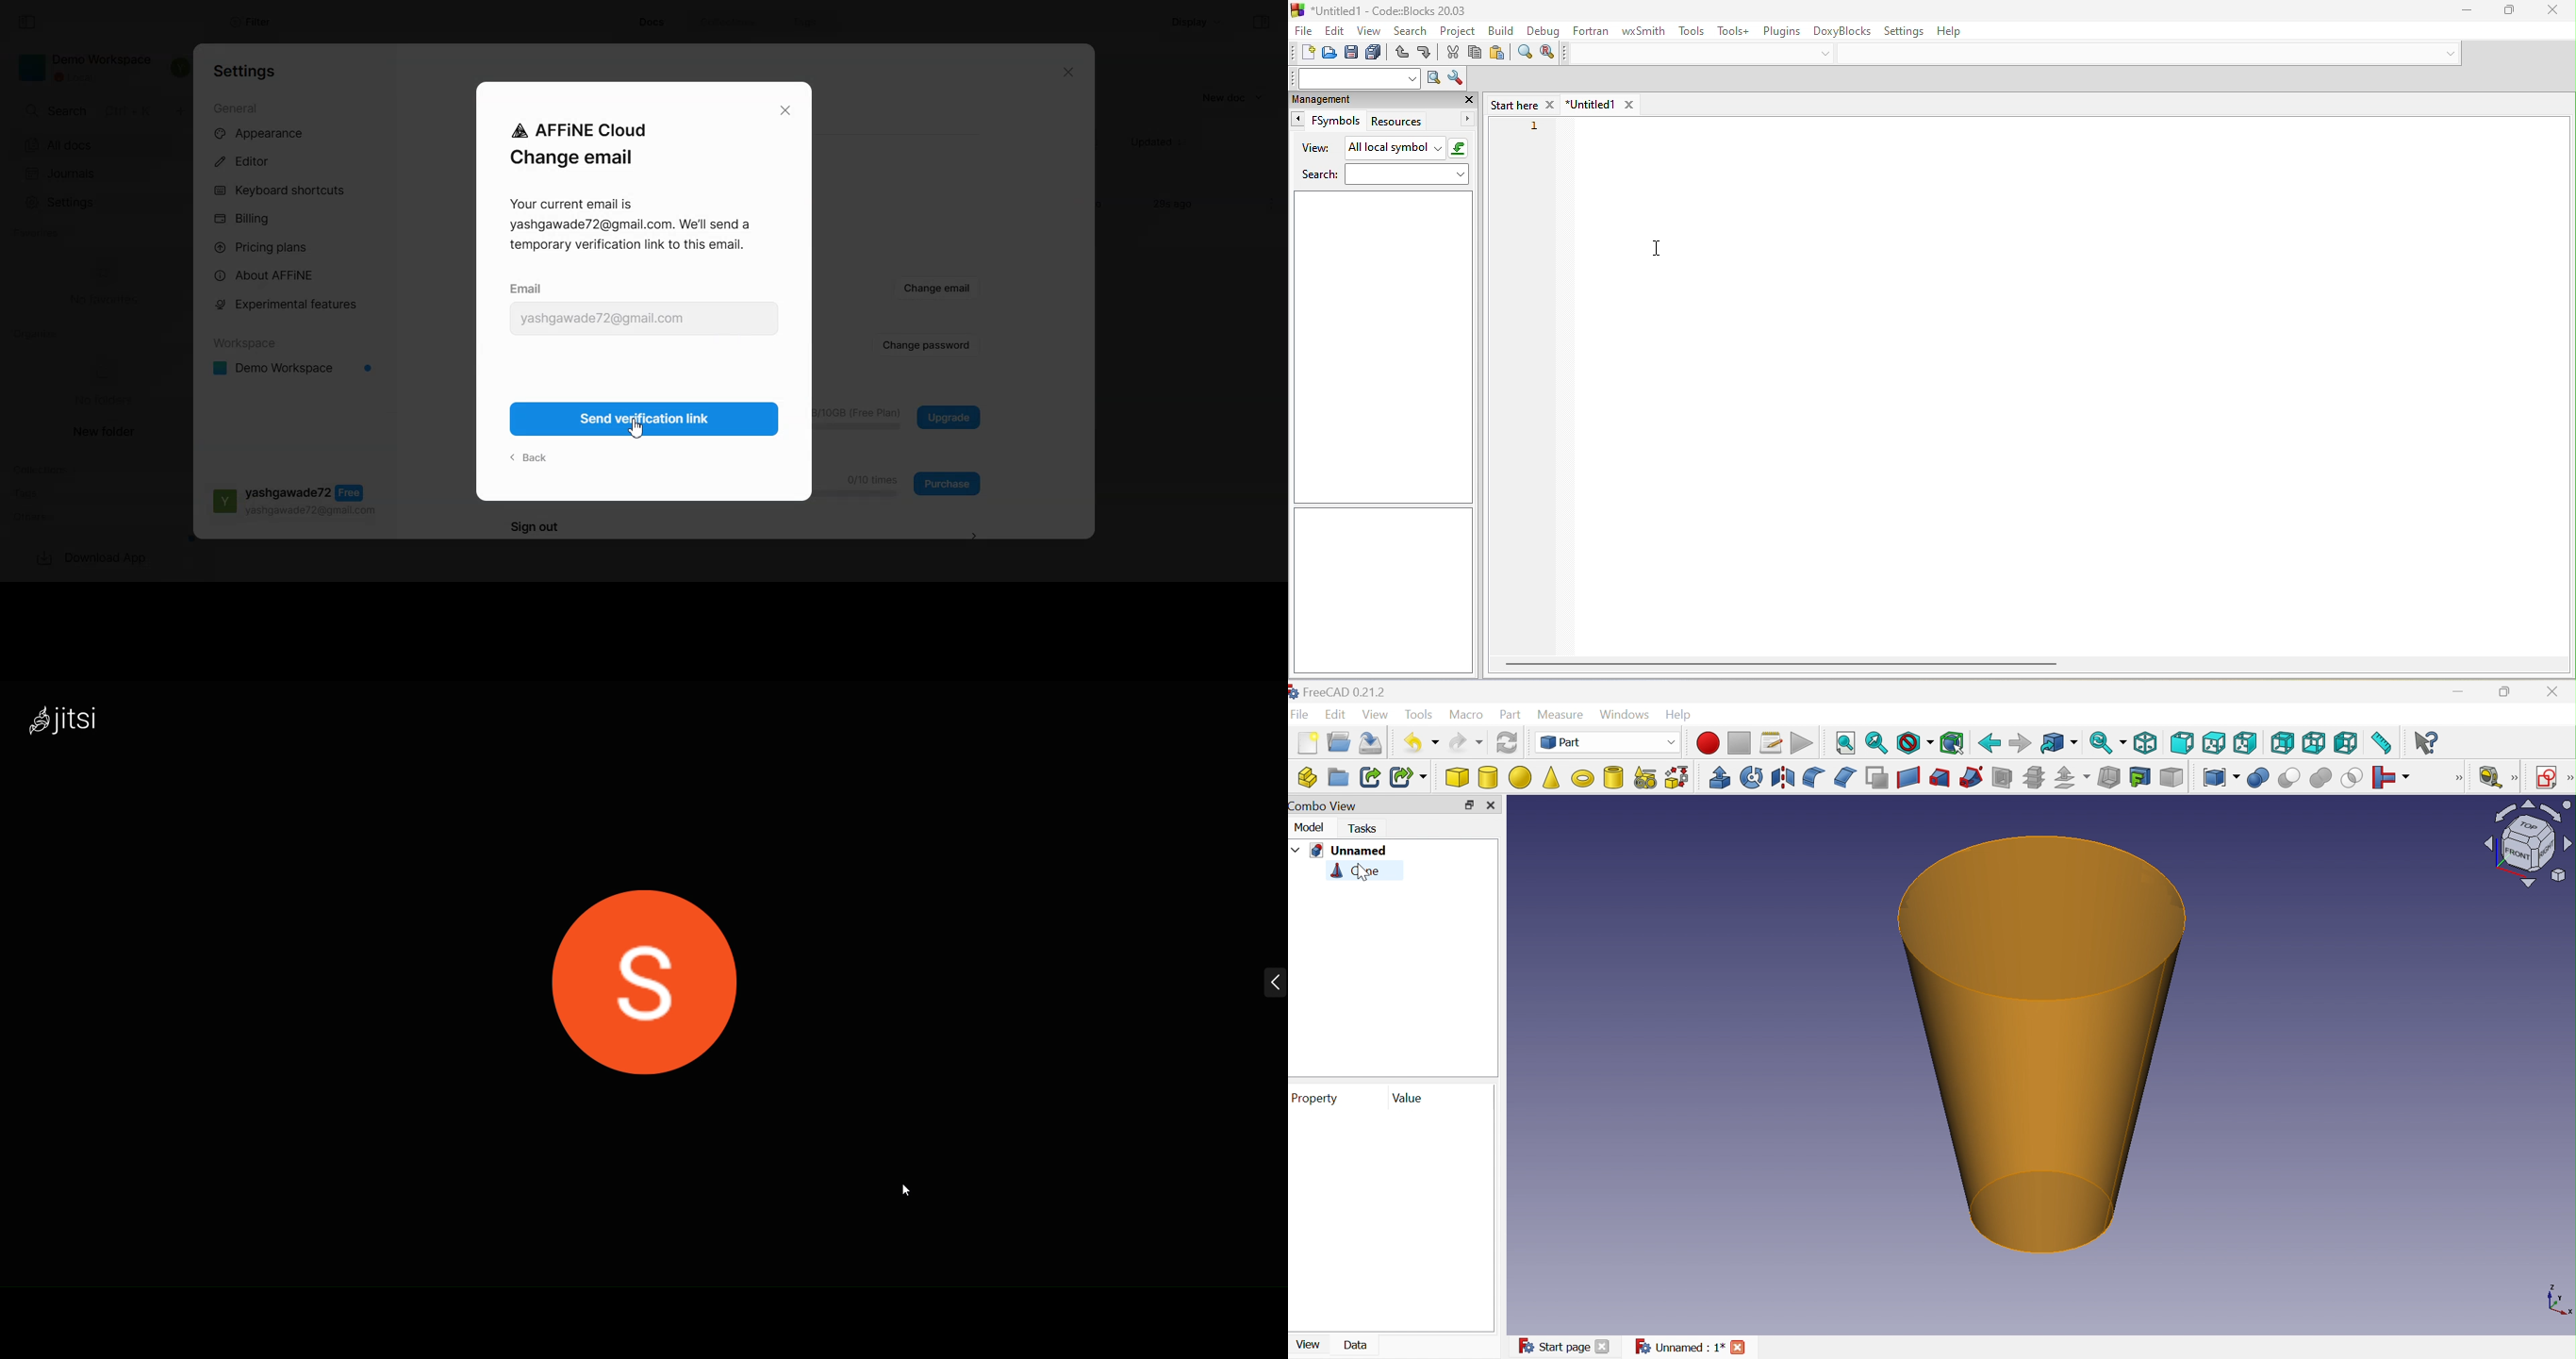  What do you see at coordinates (2460, 12) in the screenshot?
I see `minimize` at bounding box center [2460, 12].